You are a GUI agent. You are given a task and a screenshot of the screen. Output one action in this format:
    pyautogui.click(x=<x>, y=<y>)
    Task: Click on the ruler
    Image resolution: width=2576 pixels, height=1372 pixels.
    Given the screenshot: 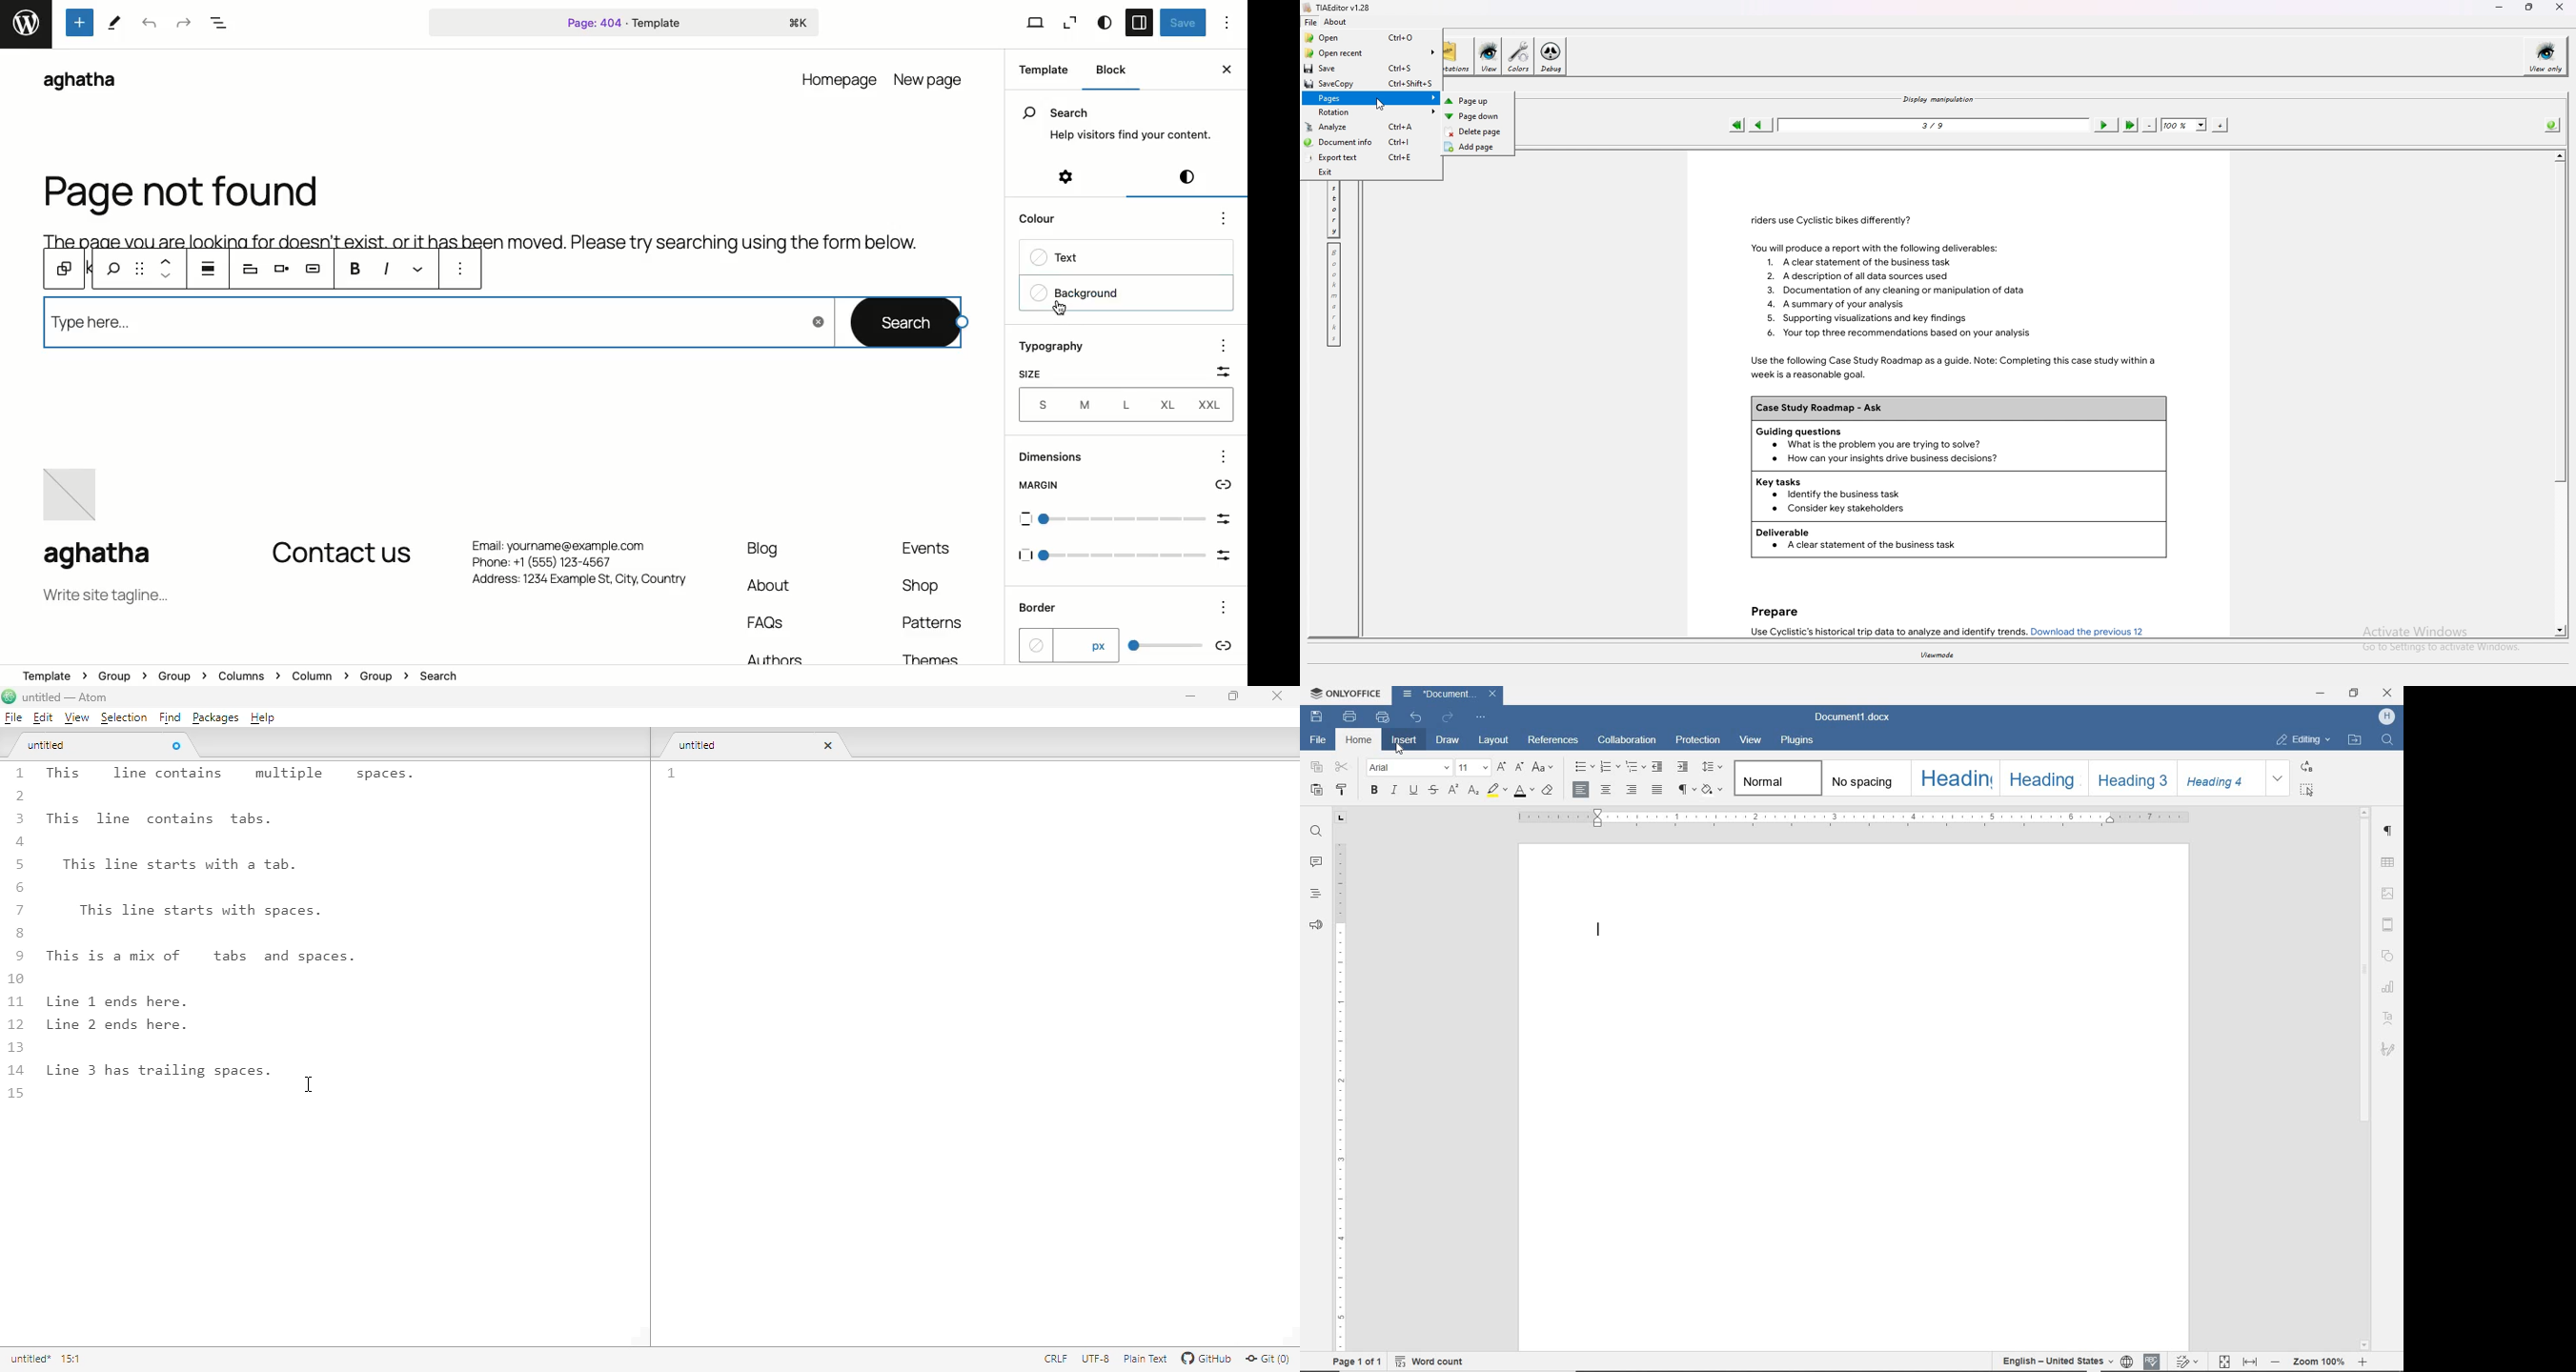 What is the action you would take?
    pyautogui.click(x=1343, y=1082)
    